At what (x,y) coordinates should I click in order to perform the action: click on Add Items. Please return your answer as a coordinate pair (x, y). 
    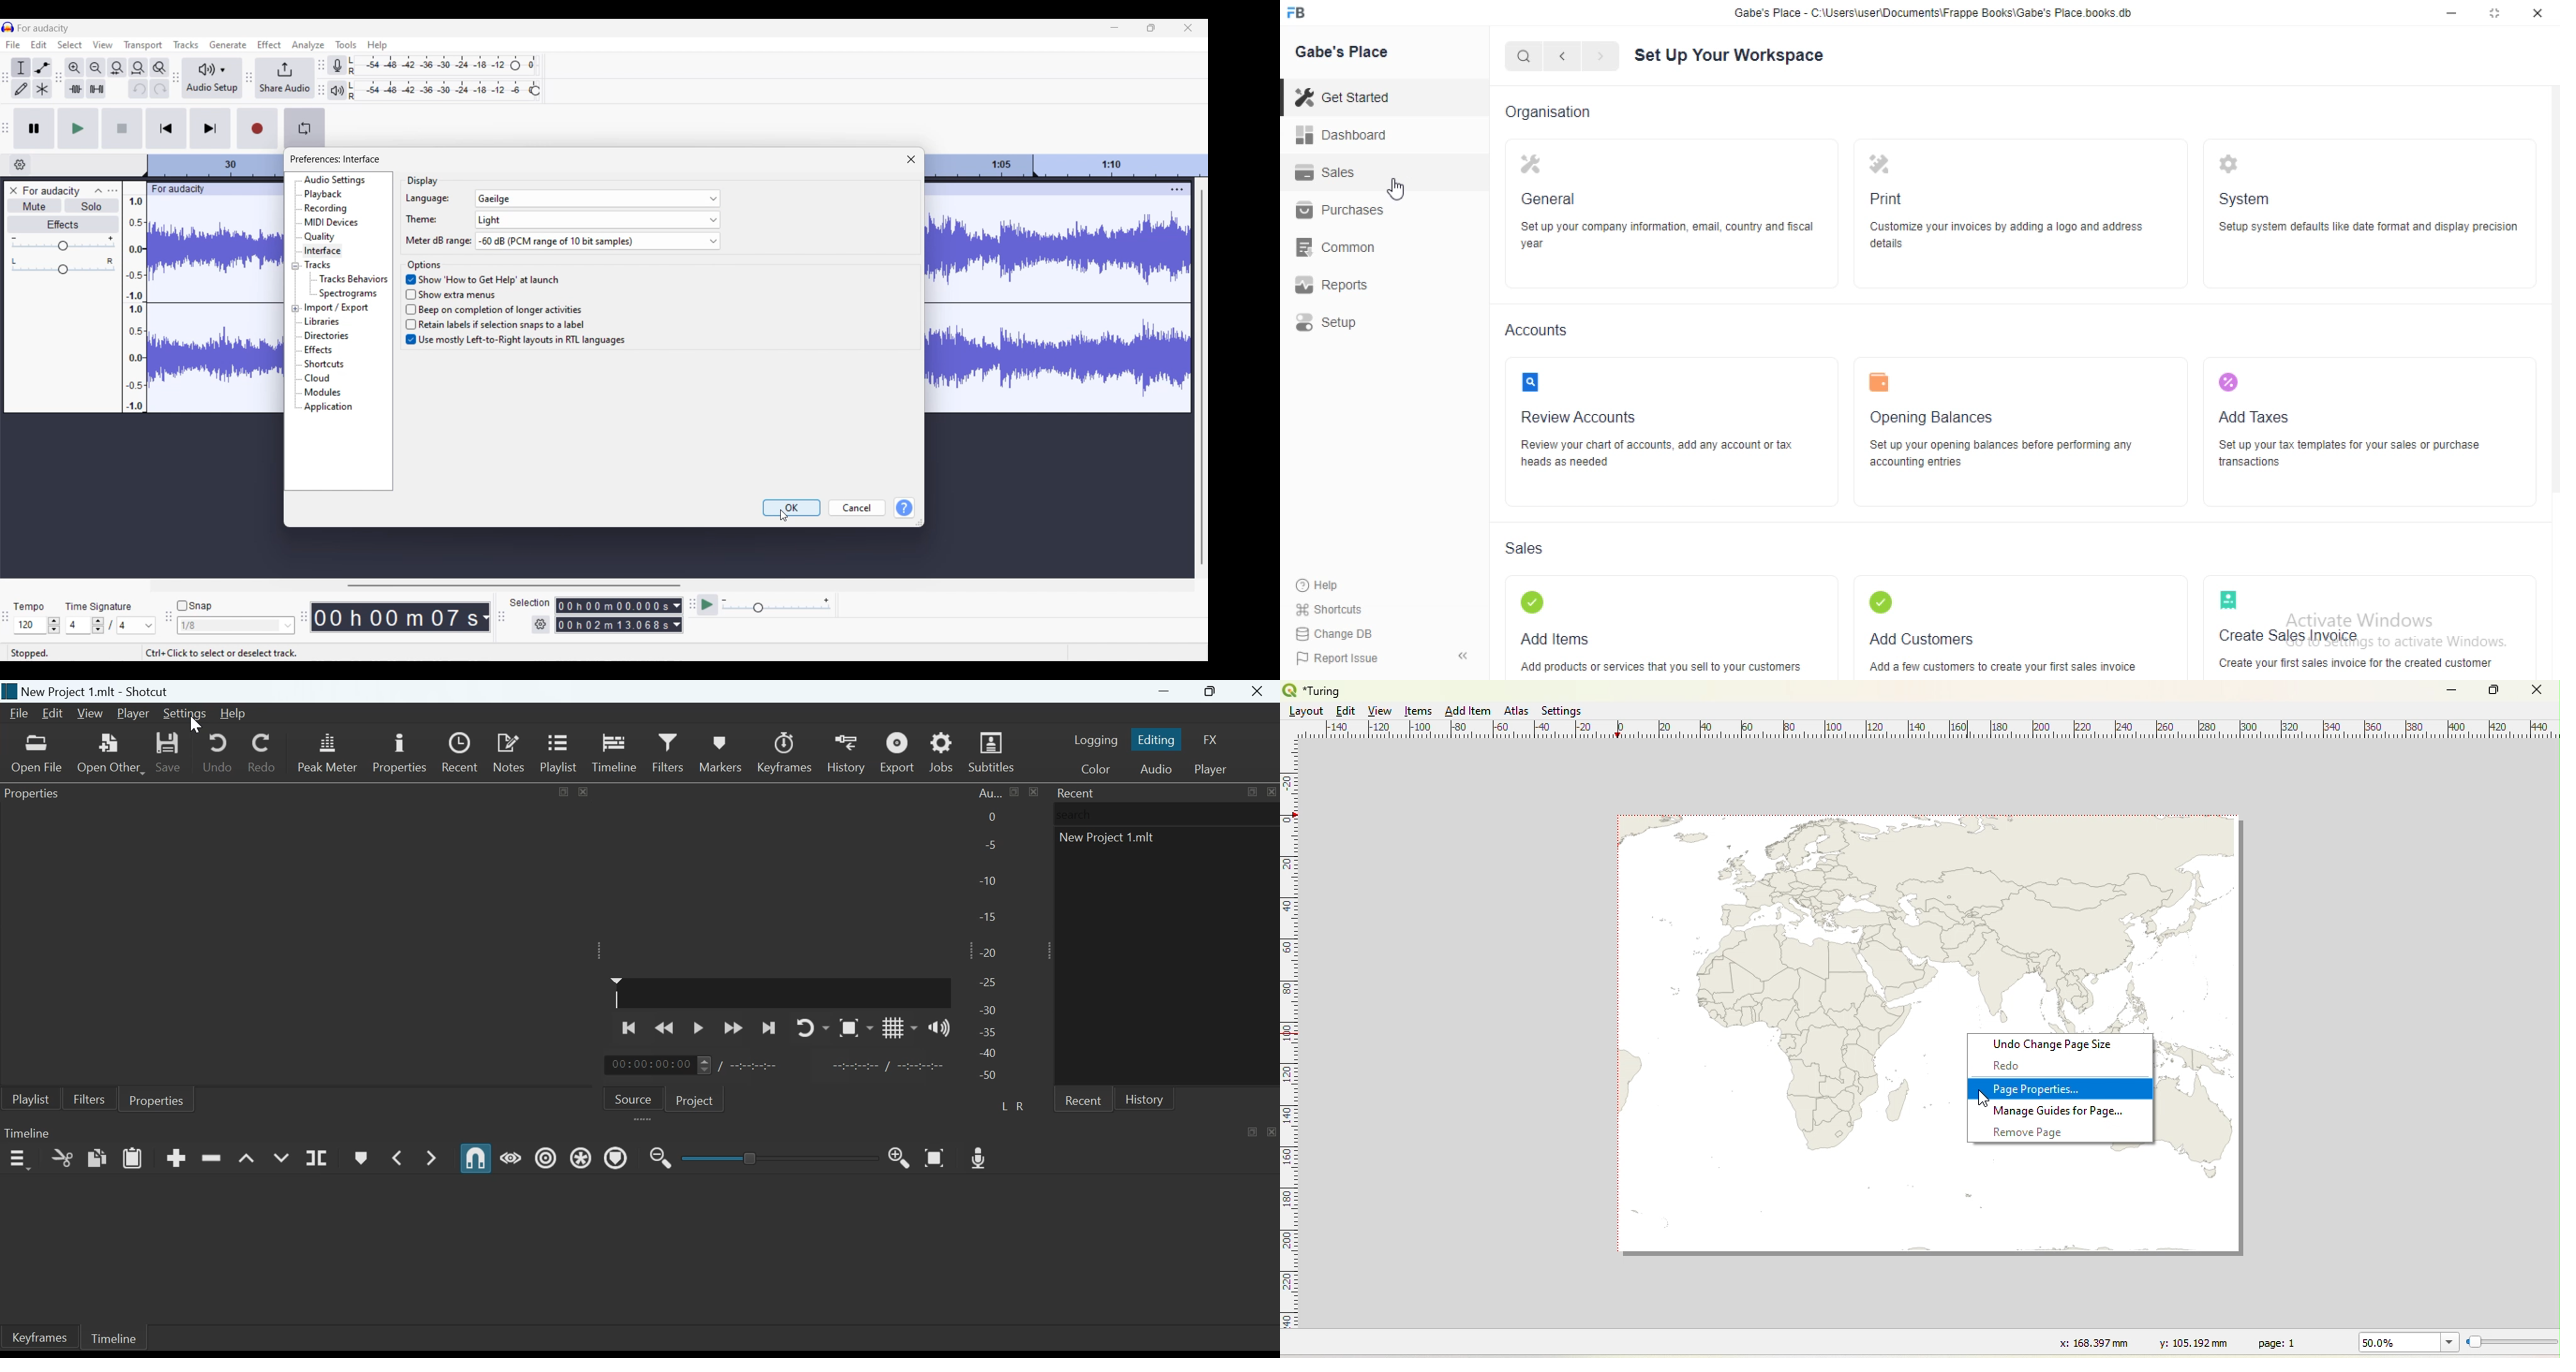
    Looking at the image, I should click on (1557, 612).